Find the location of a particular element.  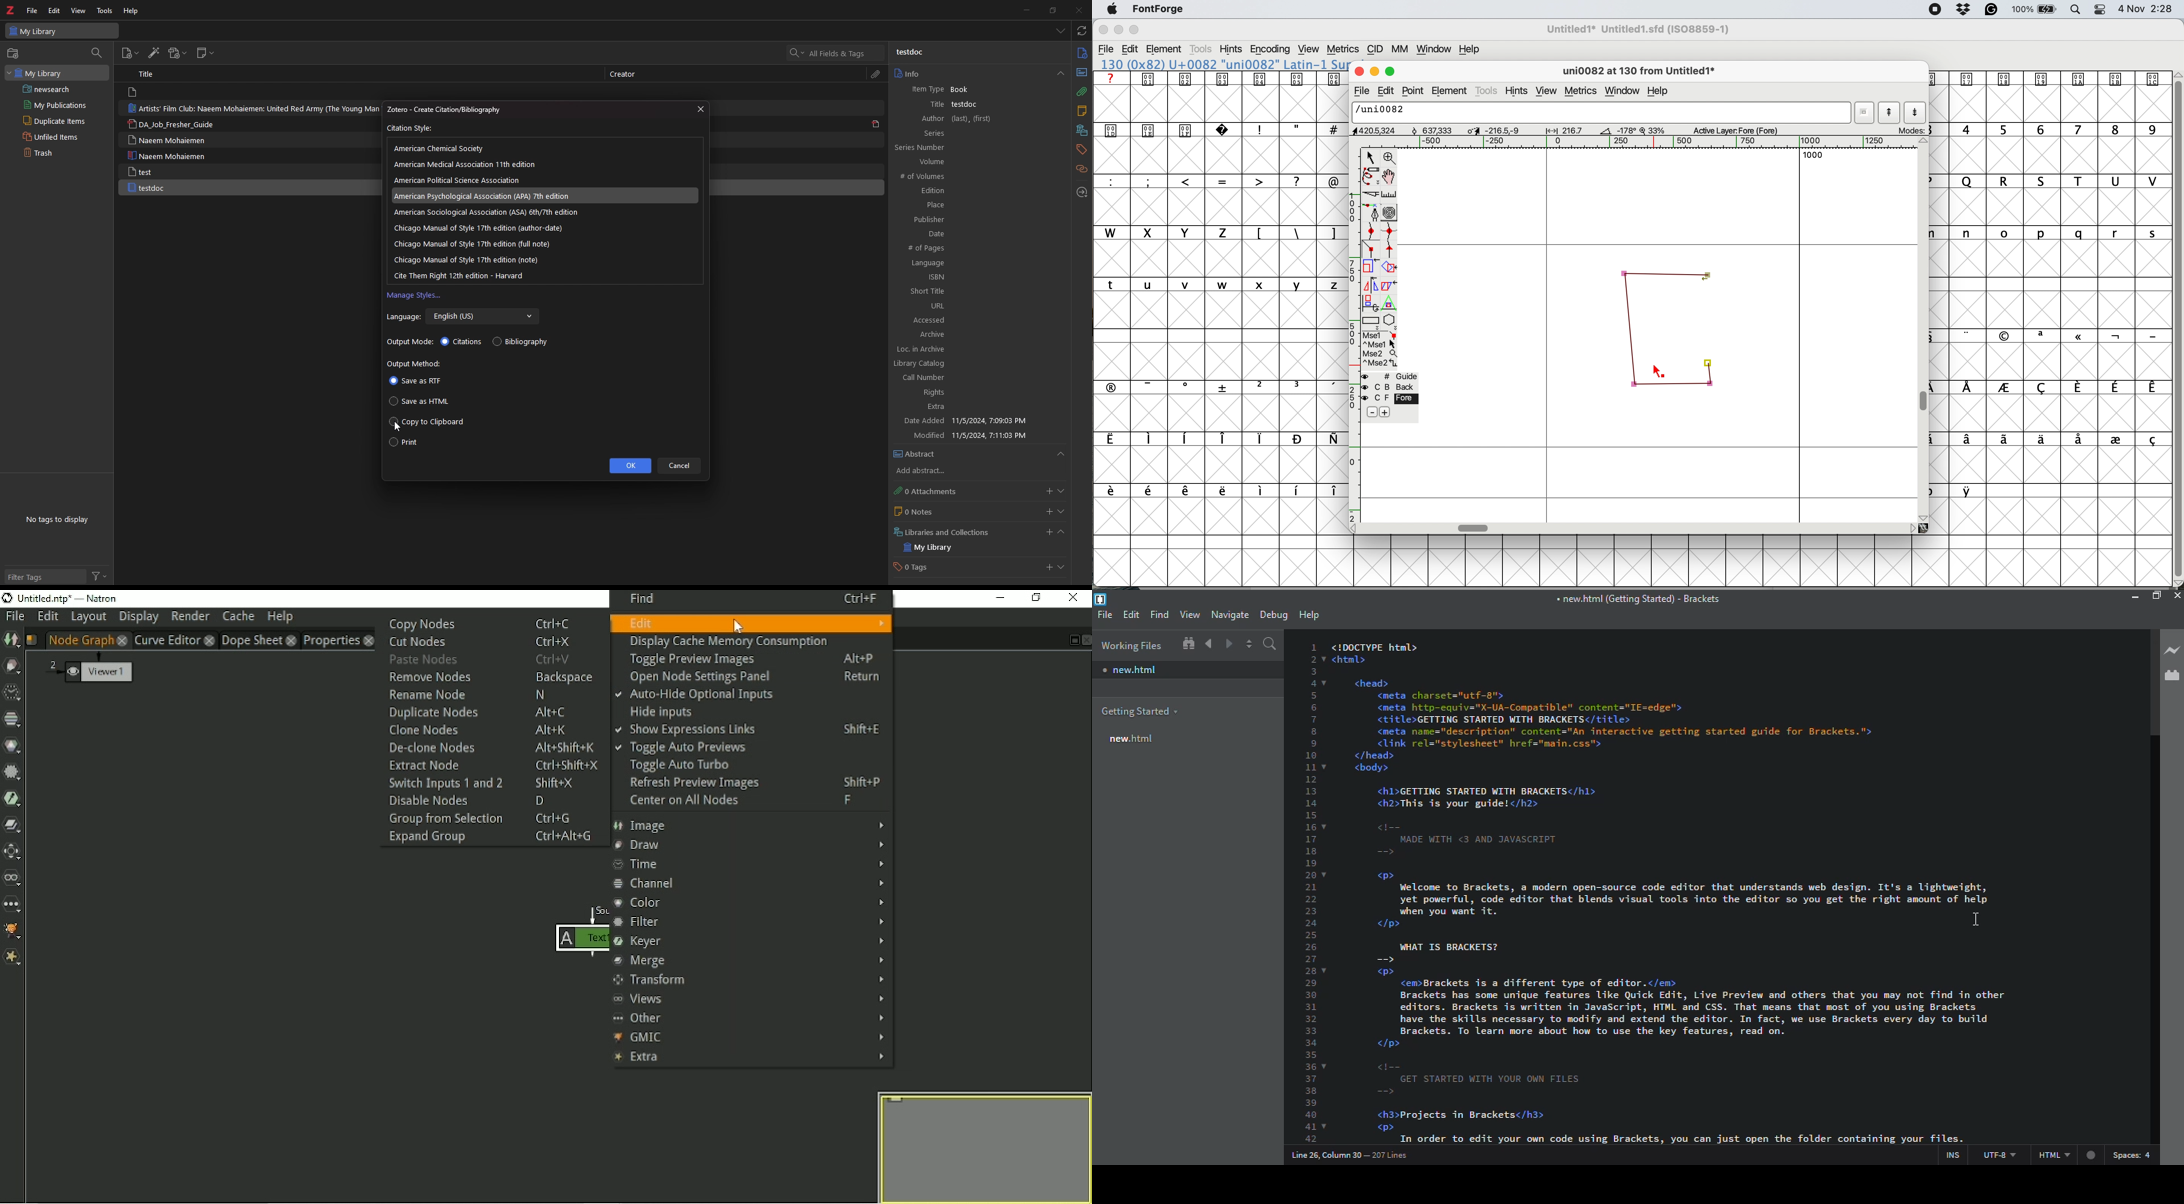

close is located at coordinates (1357, 70).